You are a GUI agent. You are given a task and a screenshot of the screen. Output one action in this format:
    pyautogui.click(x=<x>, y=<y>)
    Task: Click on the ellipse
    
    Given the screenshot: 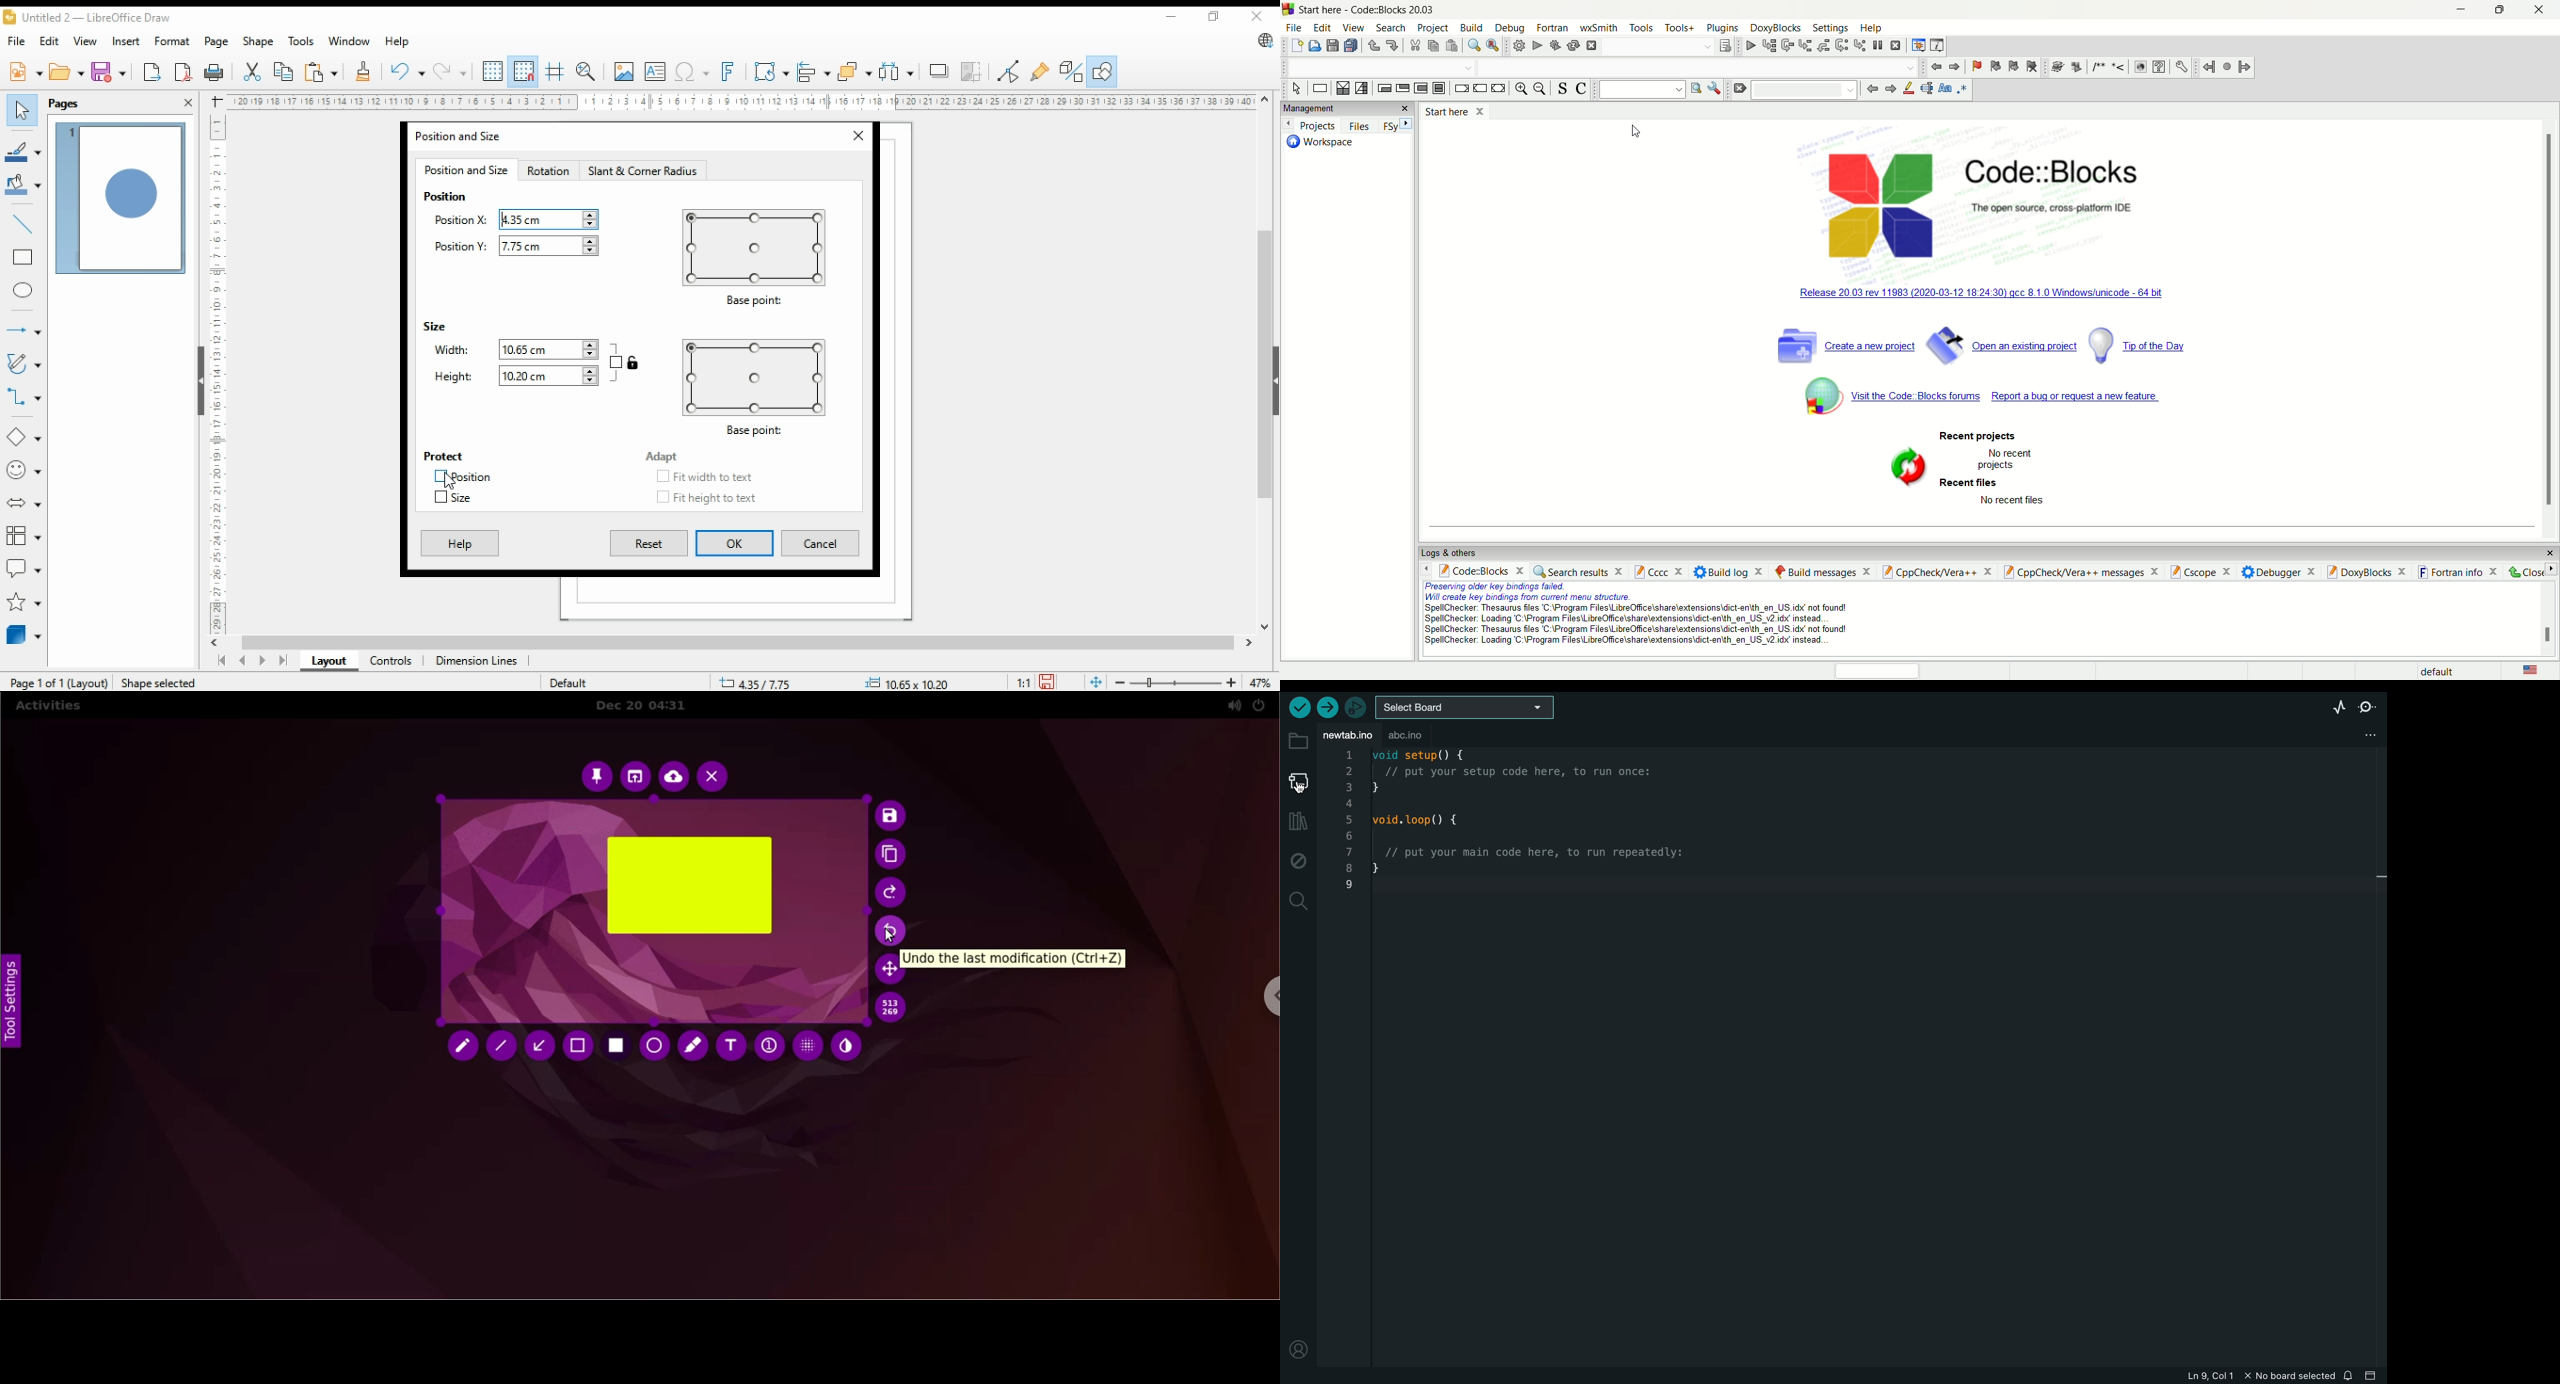 What is the action you would take?
    pyautogui.click(x=22, y=290)
    